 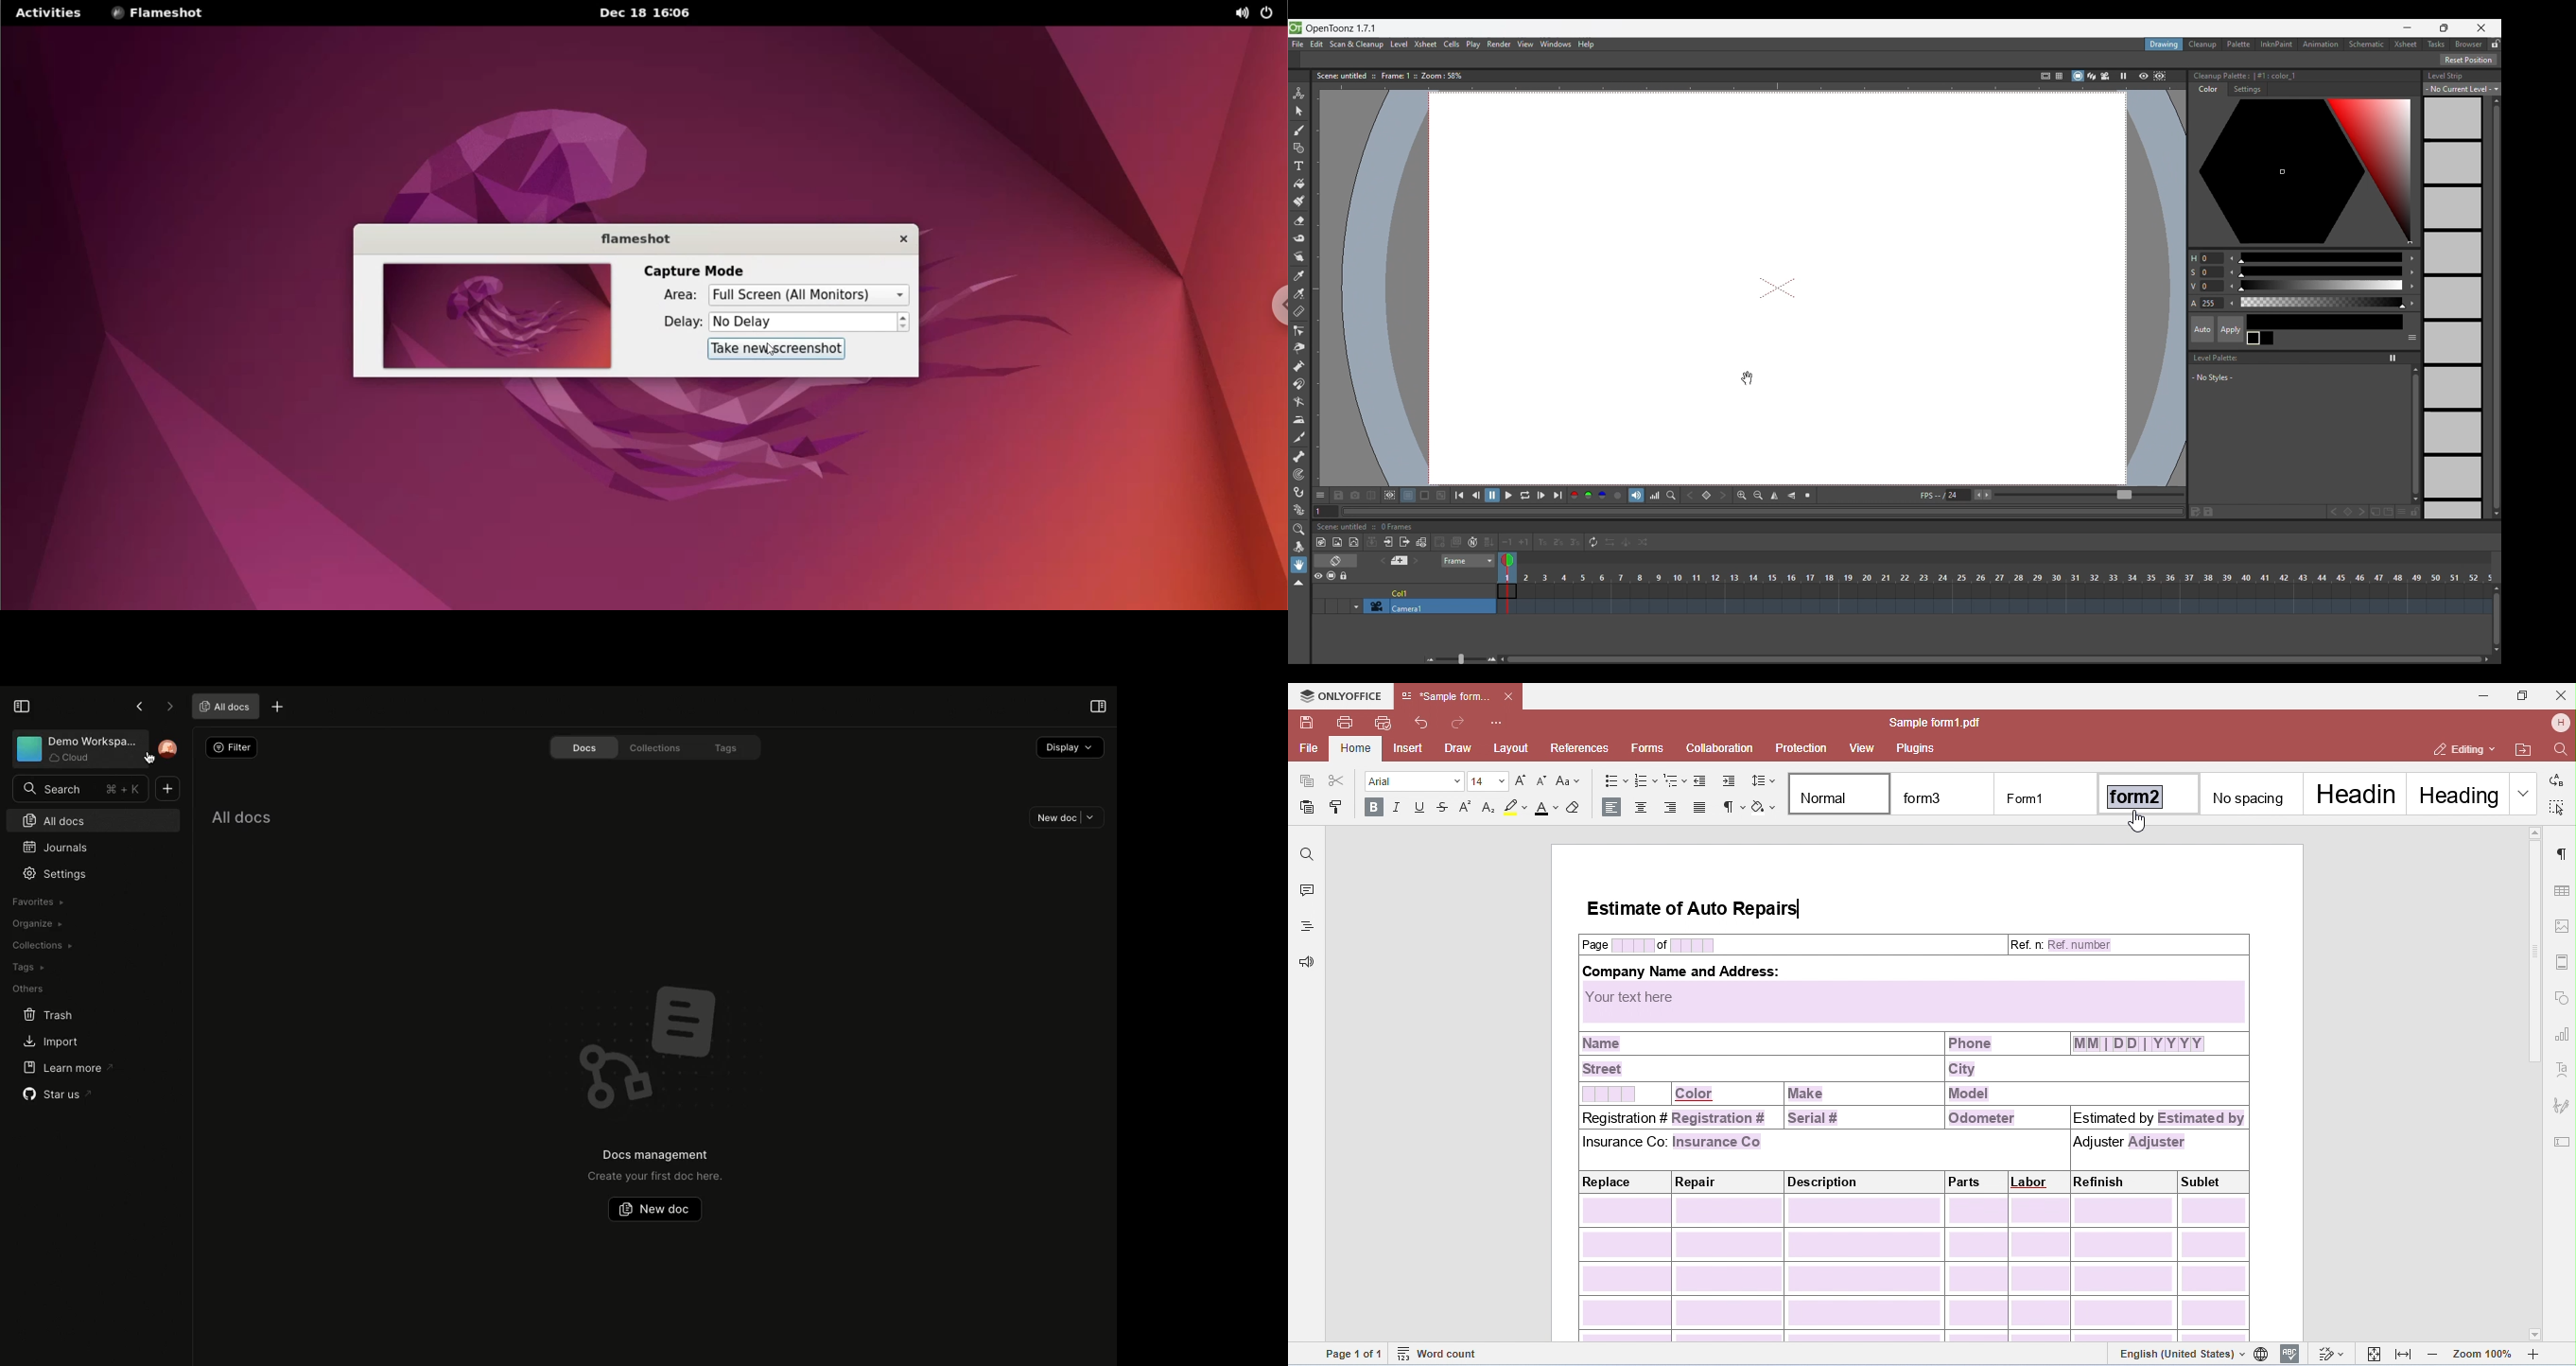 What do you see at coordinates (2208, 89) in the screenshot?
I see `Color` at bounding box center [2208, 89].